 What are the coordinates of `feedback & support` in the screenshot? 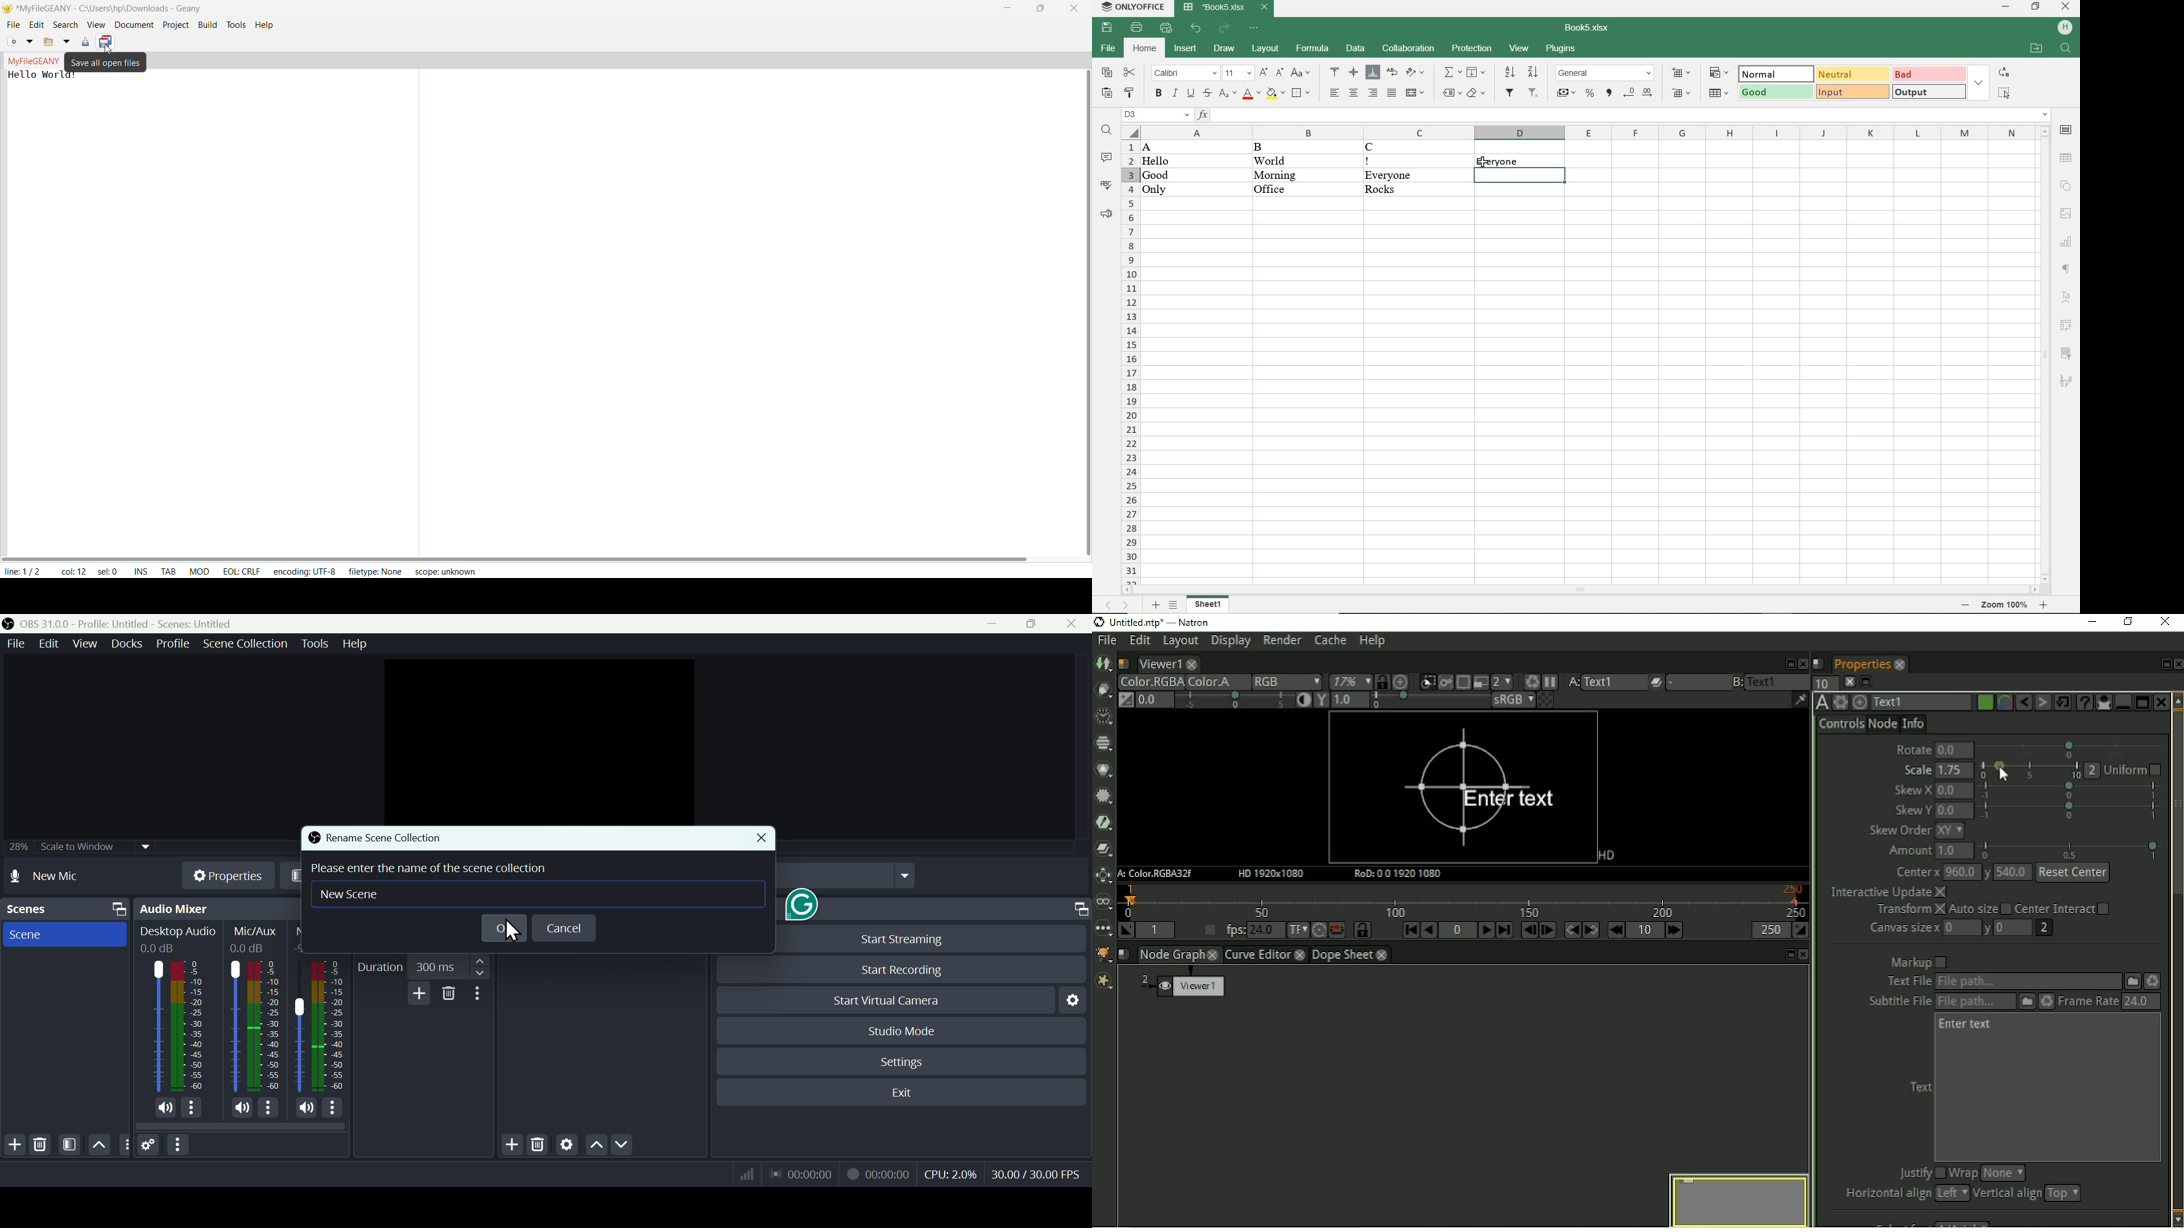 It's located at (1107, 215).